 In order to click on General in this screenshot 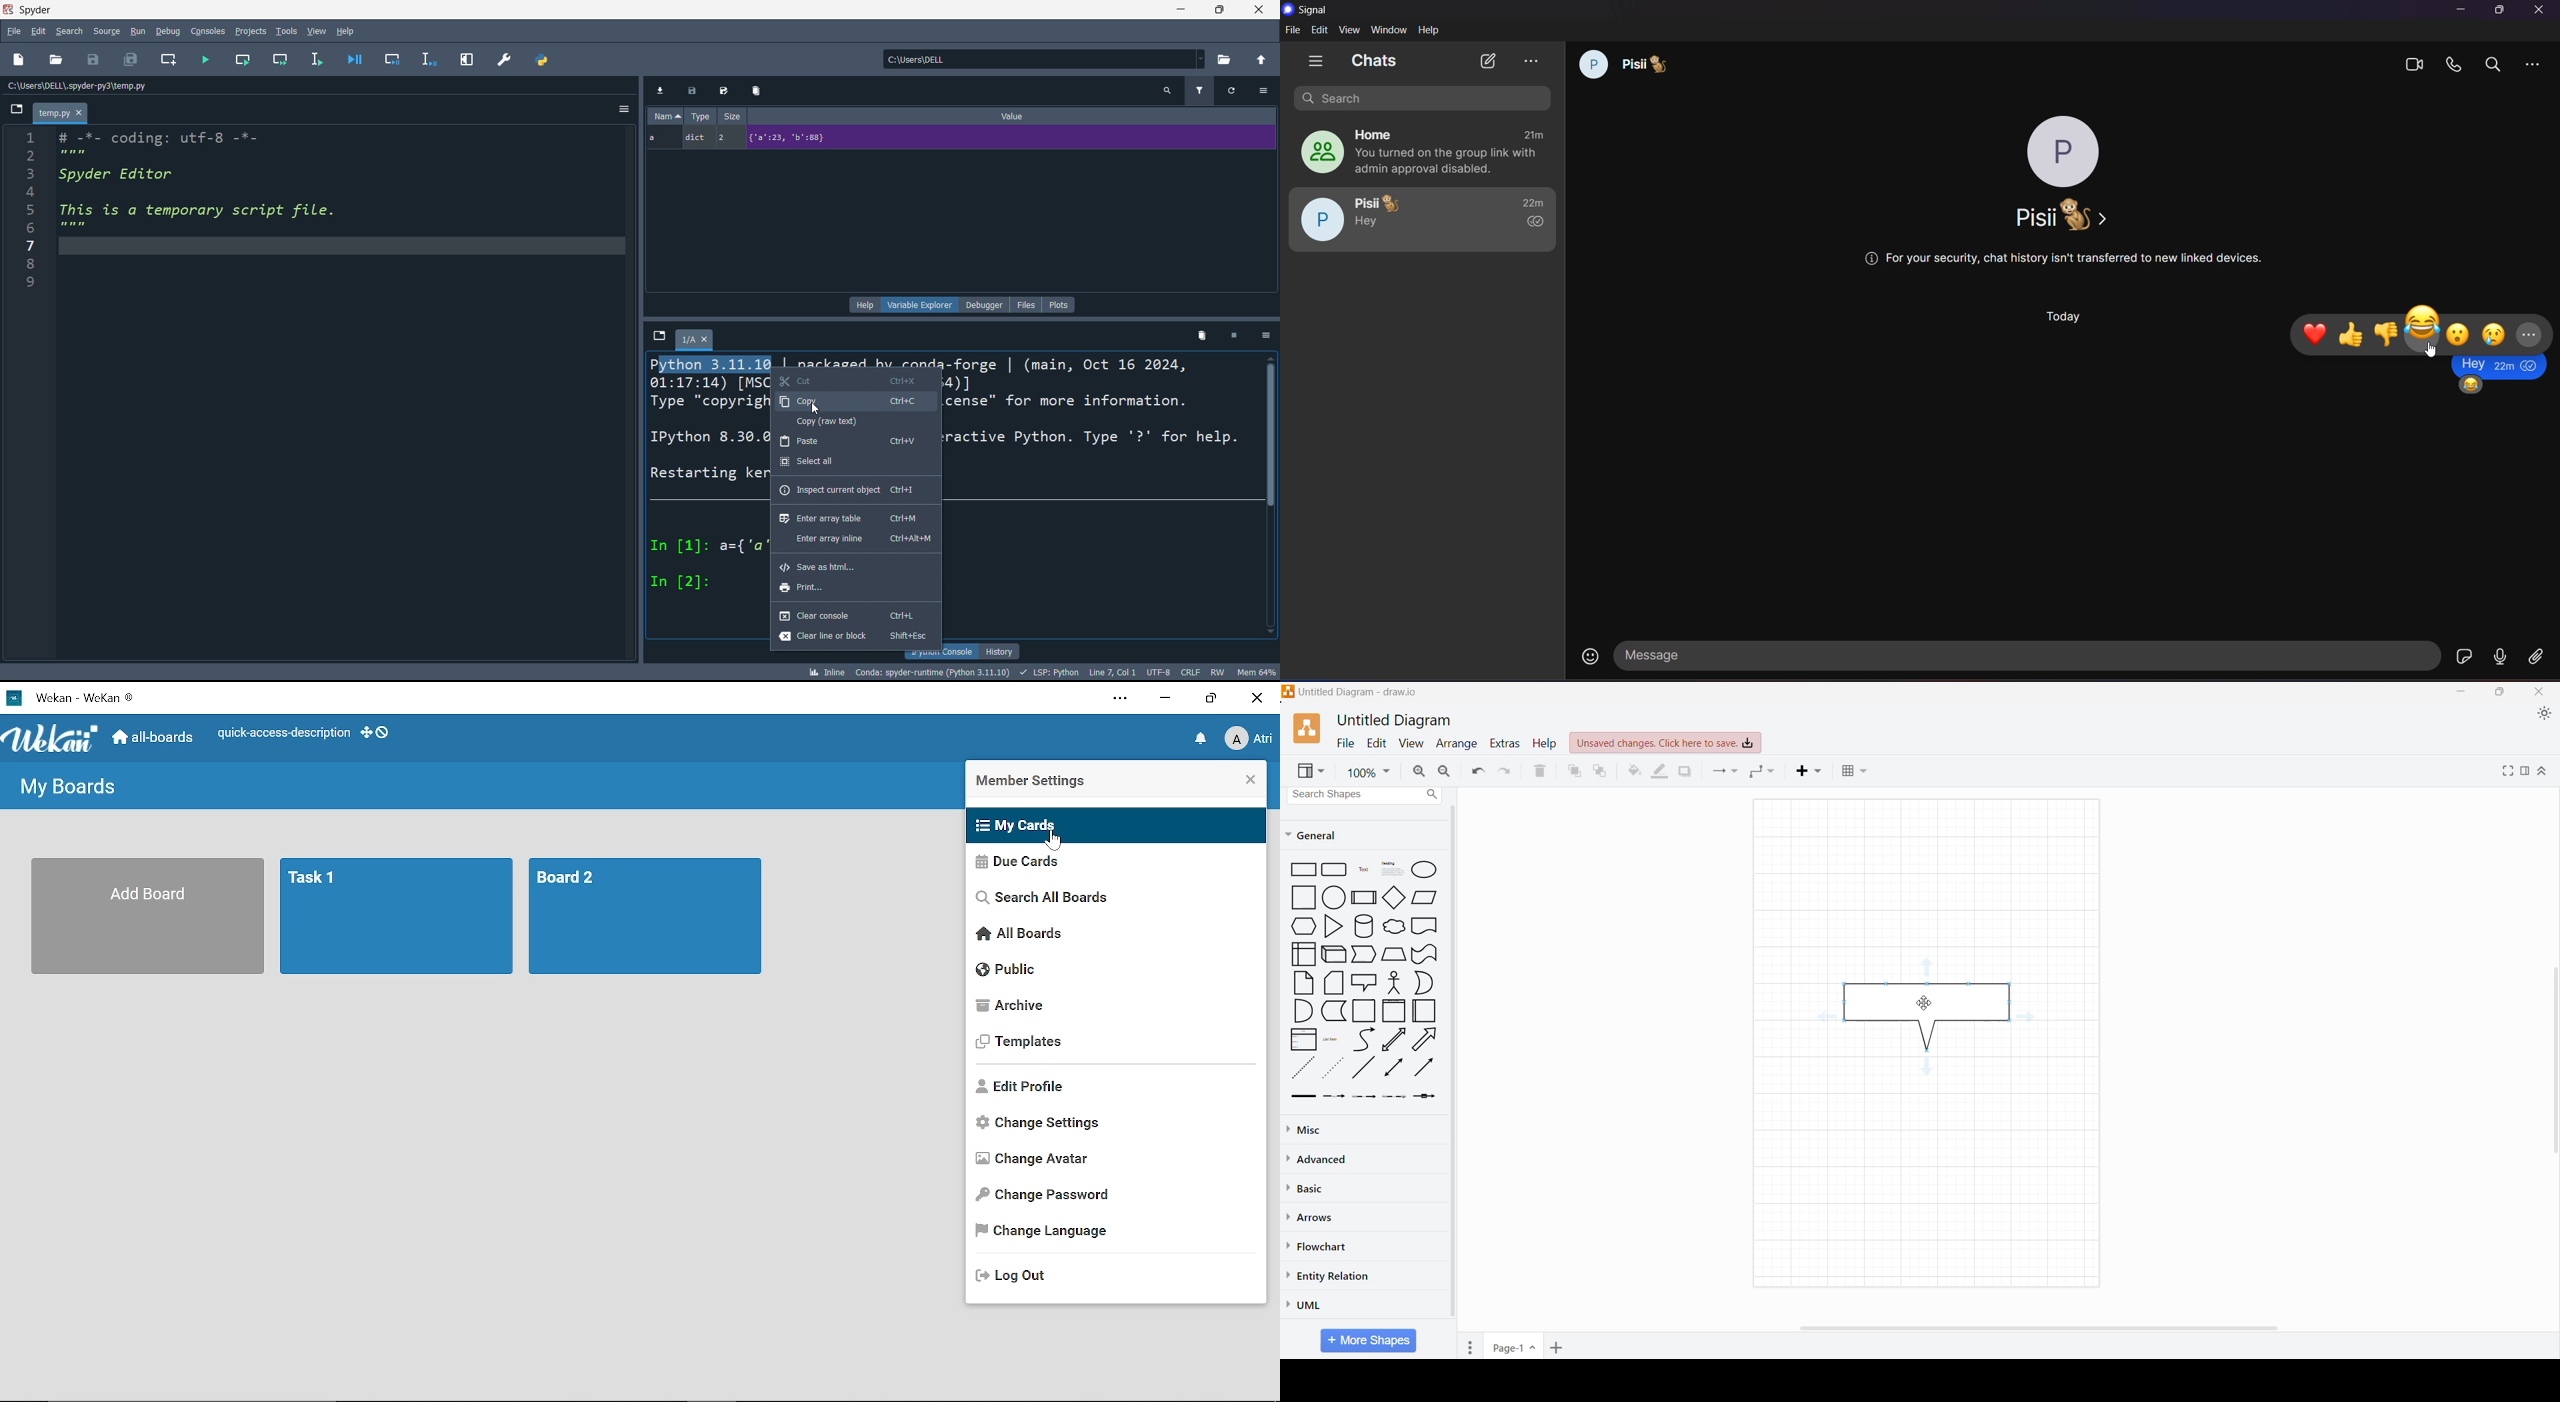, I will do `click(1320, 835)`.